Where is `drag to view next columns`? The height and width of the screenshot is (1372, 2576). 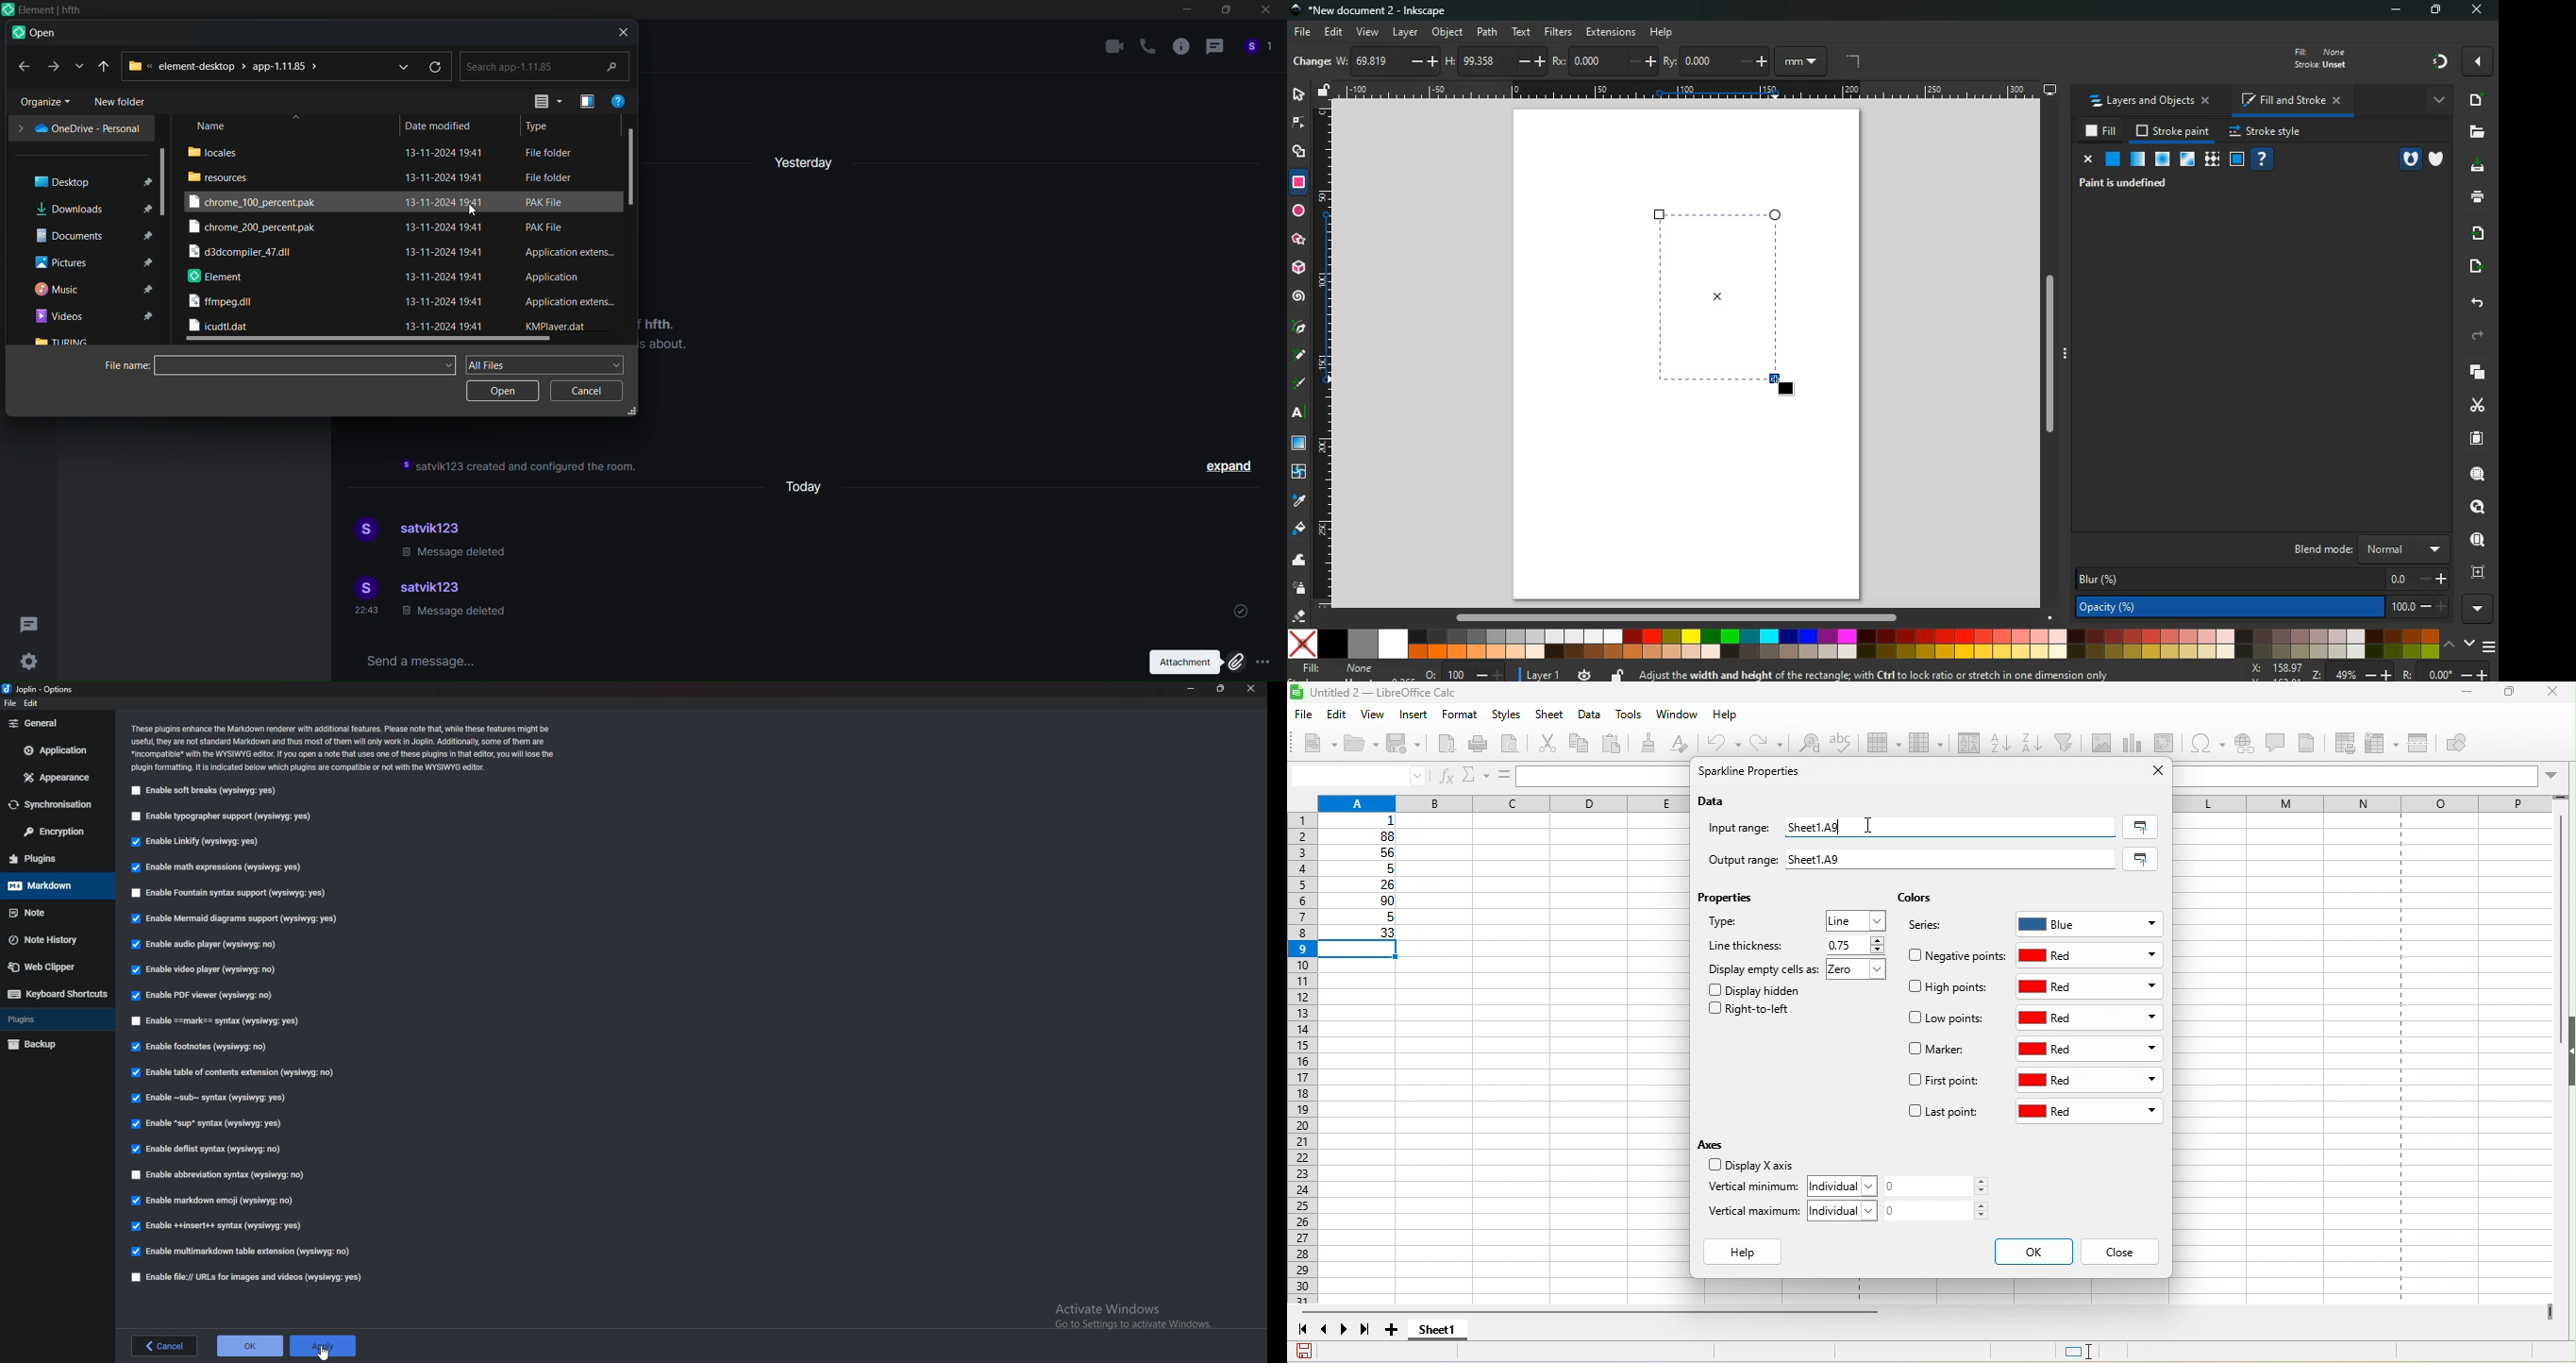
drag to view next columns is located at coordinates (2551, 1312).